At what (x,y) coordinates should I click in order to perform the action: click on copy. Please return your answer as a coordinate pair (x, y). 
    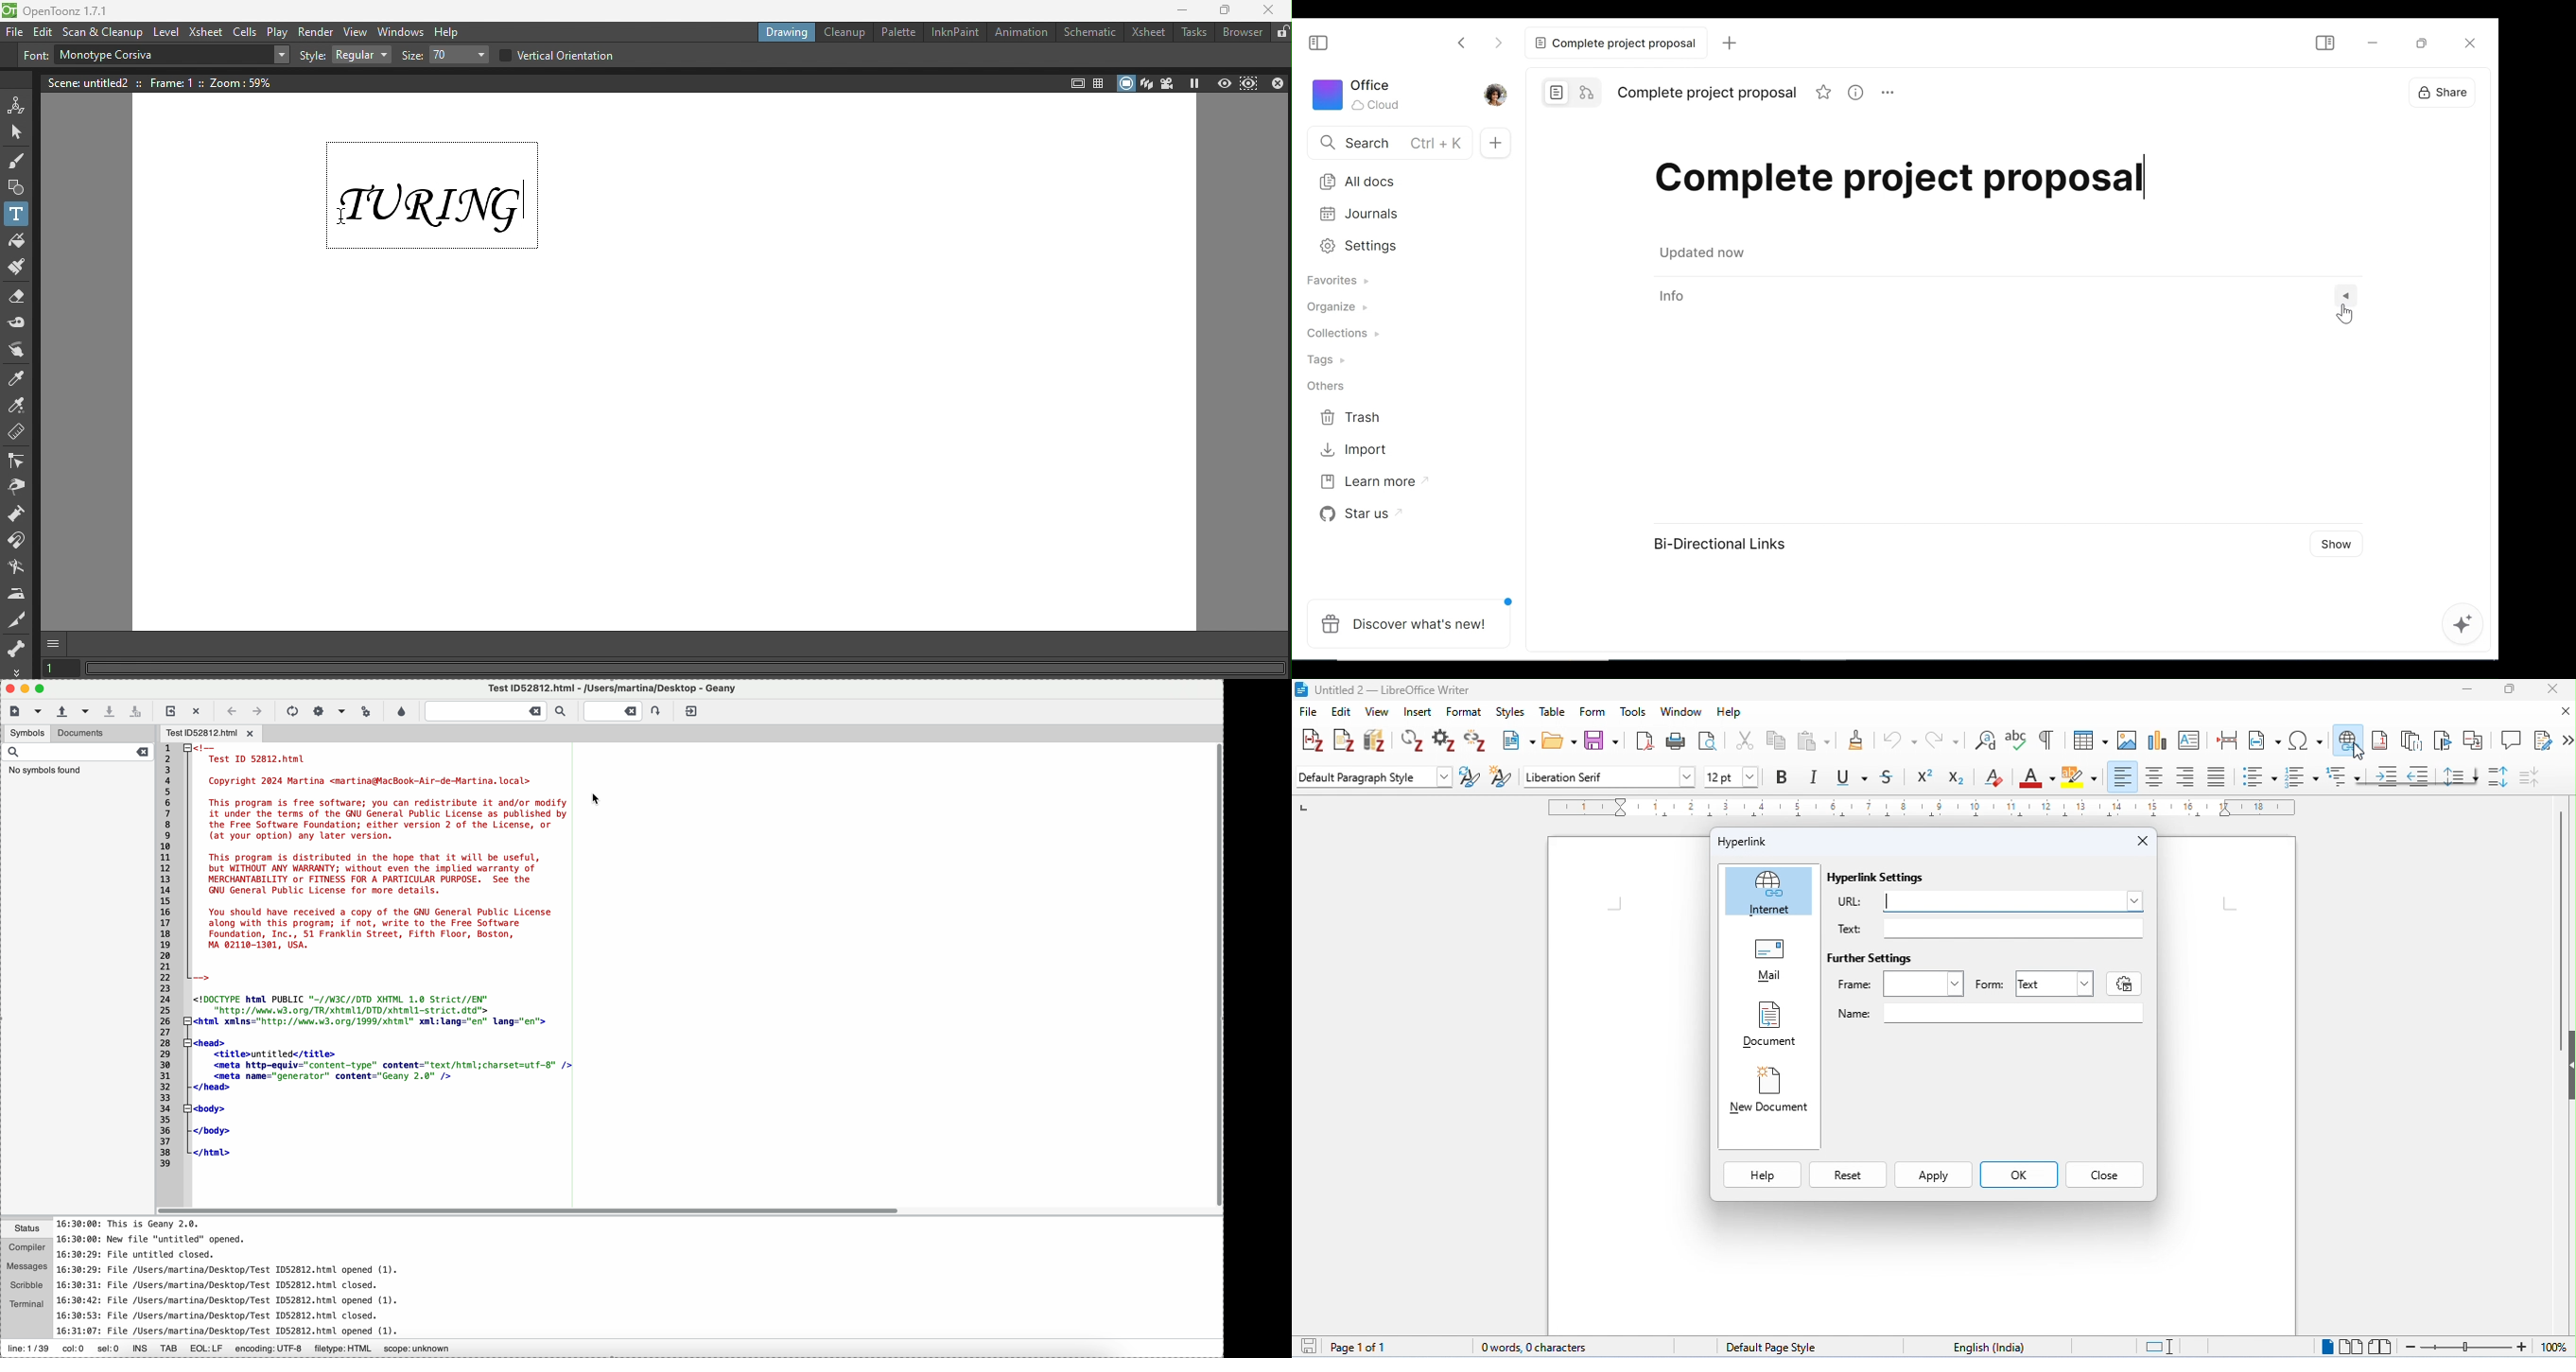
    Looking at the image, I should click on (1777, 740).